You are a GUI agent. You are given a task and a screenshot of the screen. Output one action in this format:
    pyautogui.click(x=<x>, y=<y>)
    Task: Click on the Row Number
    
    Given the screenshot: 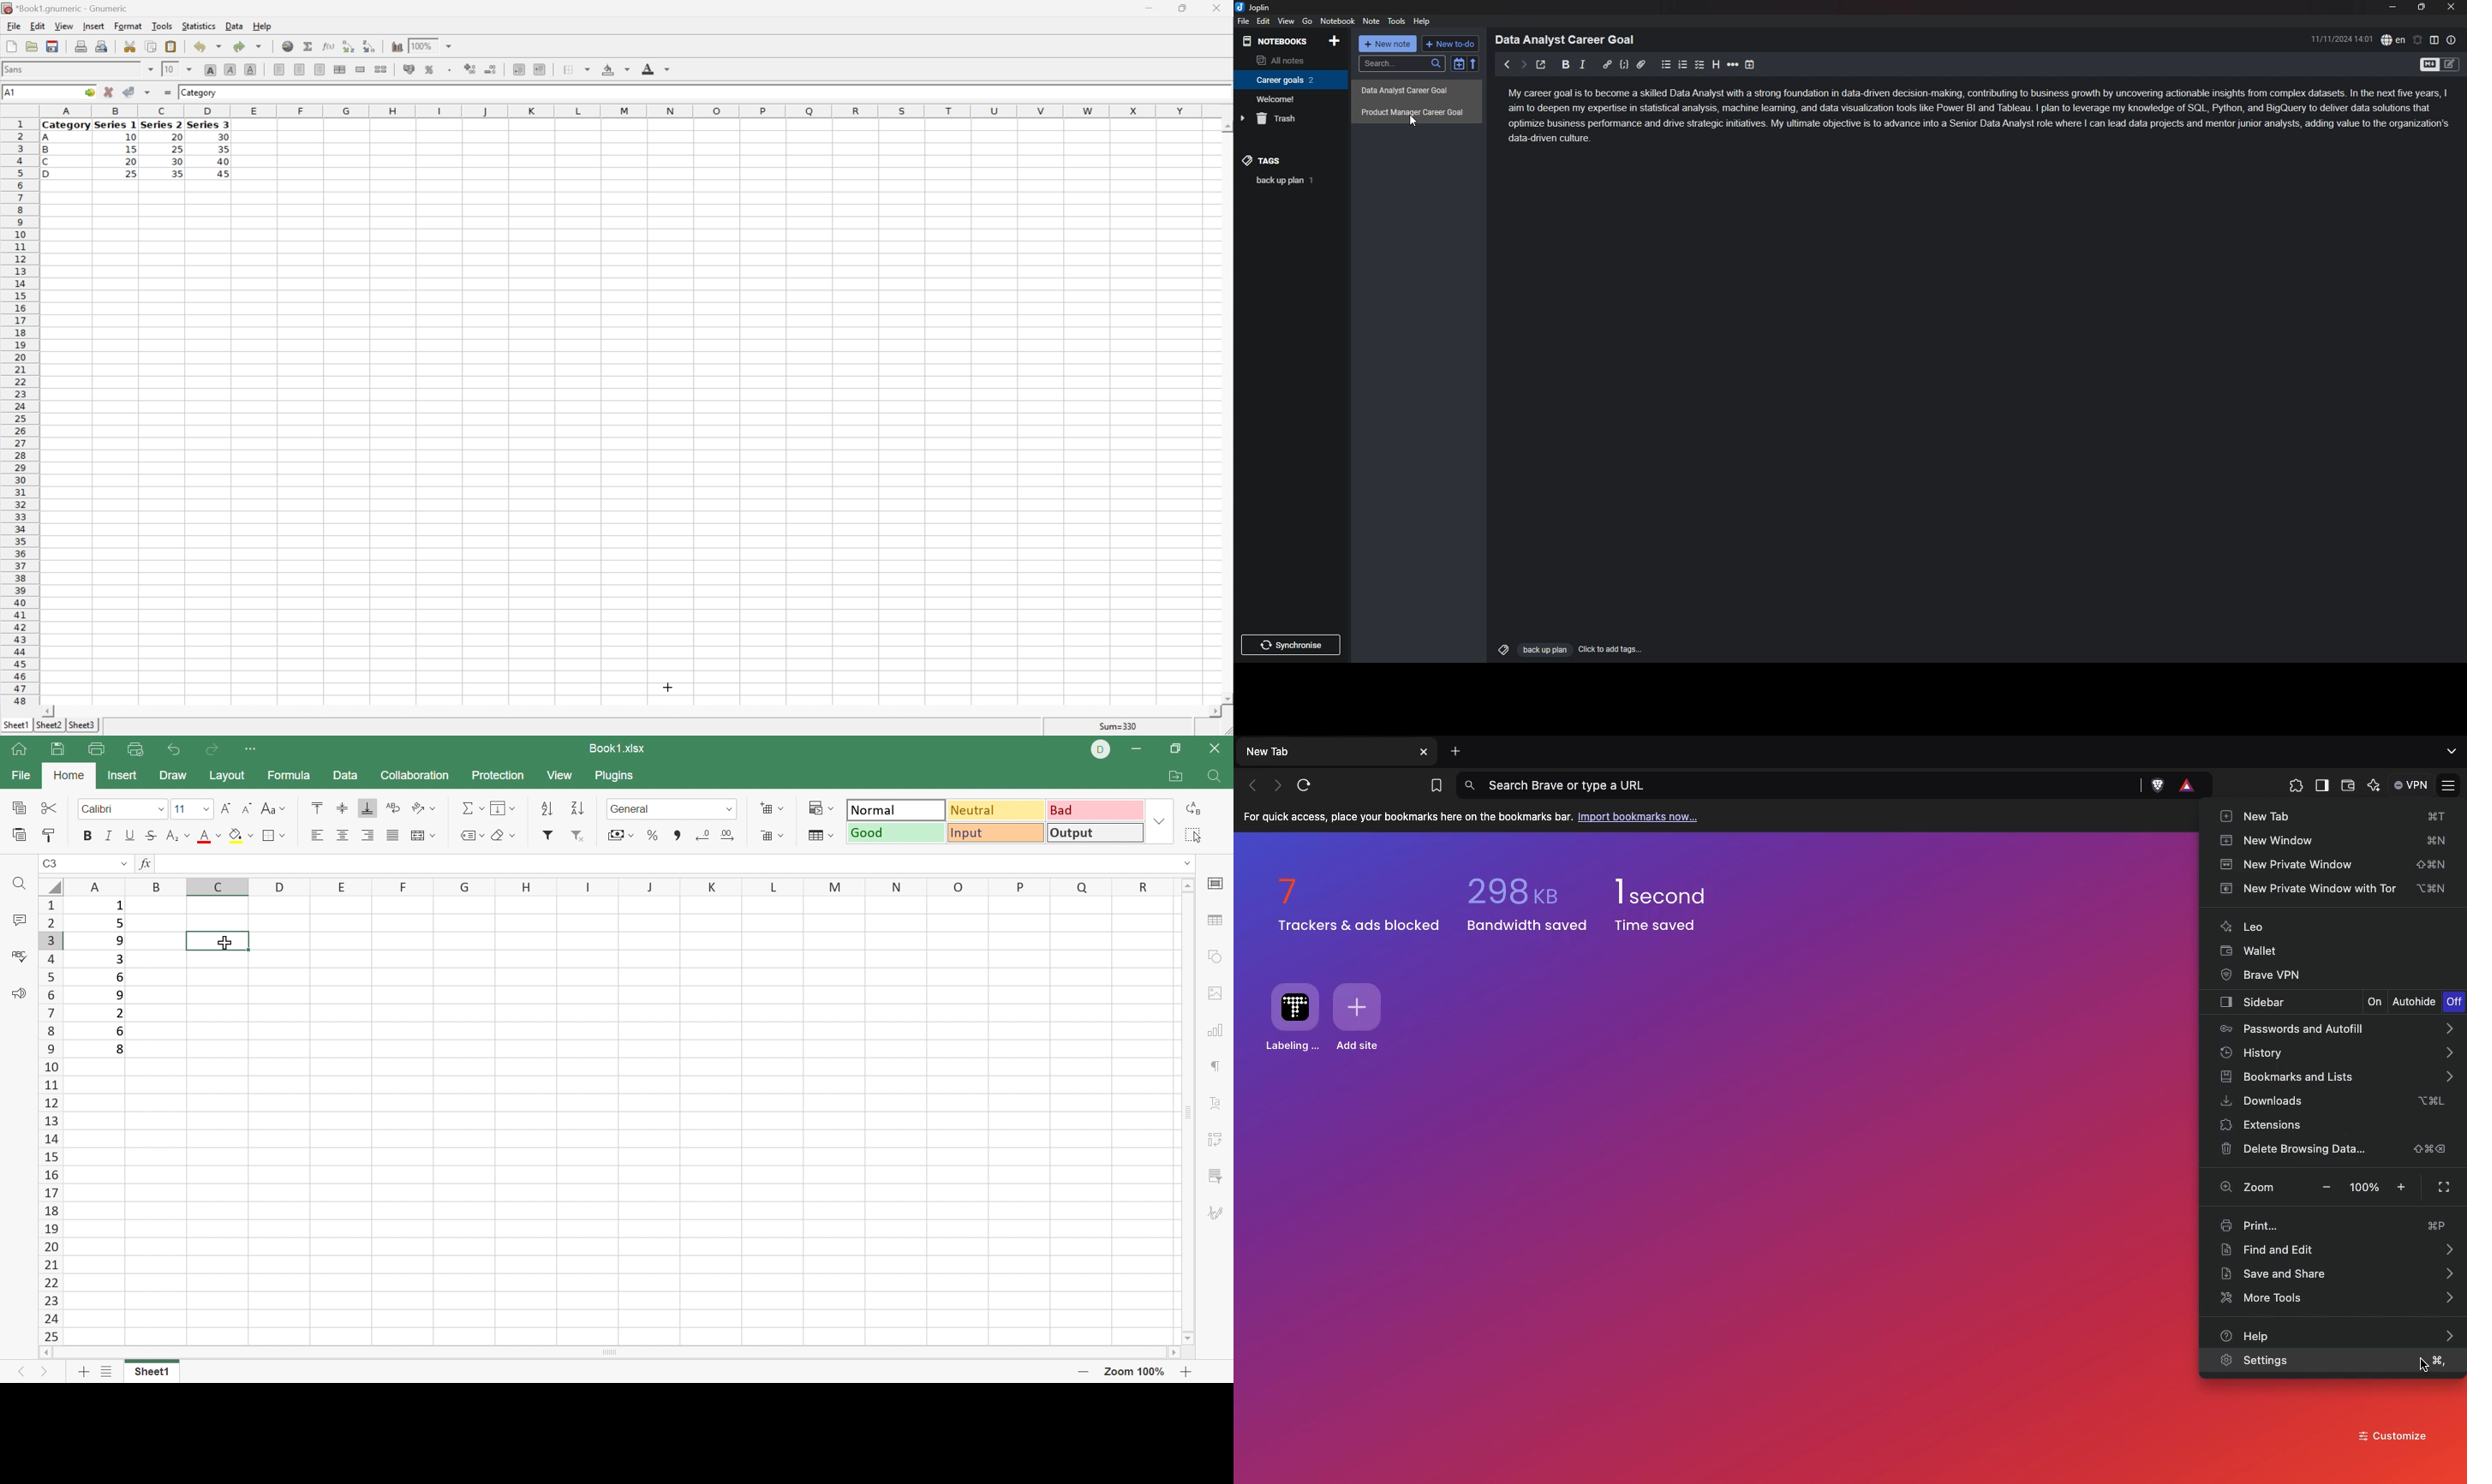 What is the action you would take?
    pyautogui.click(x=51, y=1120)
    